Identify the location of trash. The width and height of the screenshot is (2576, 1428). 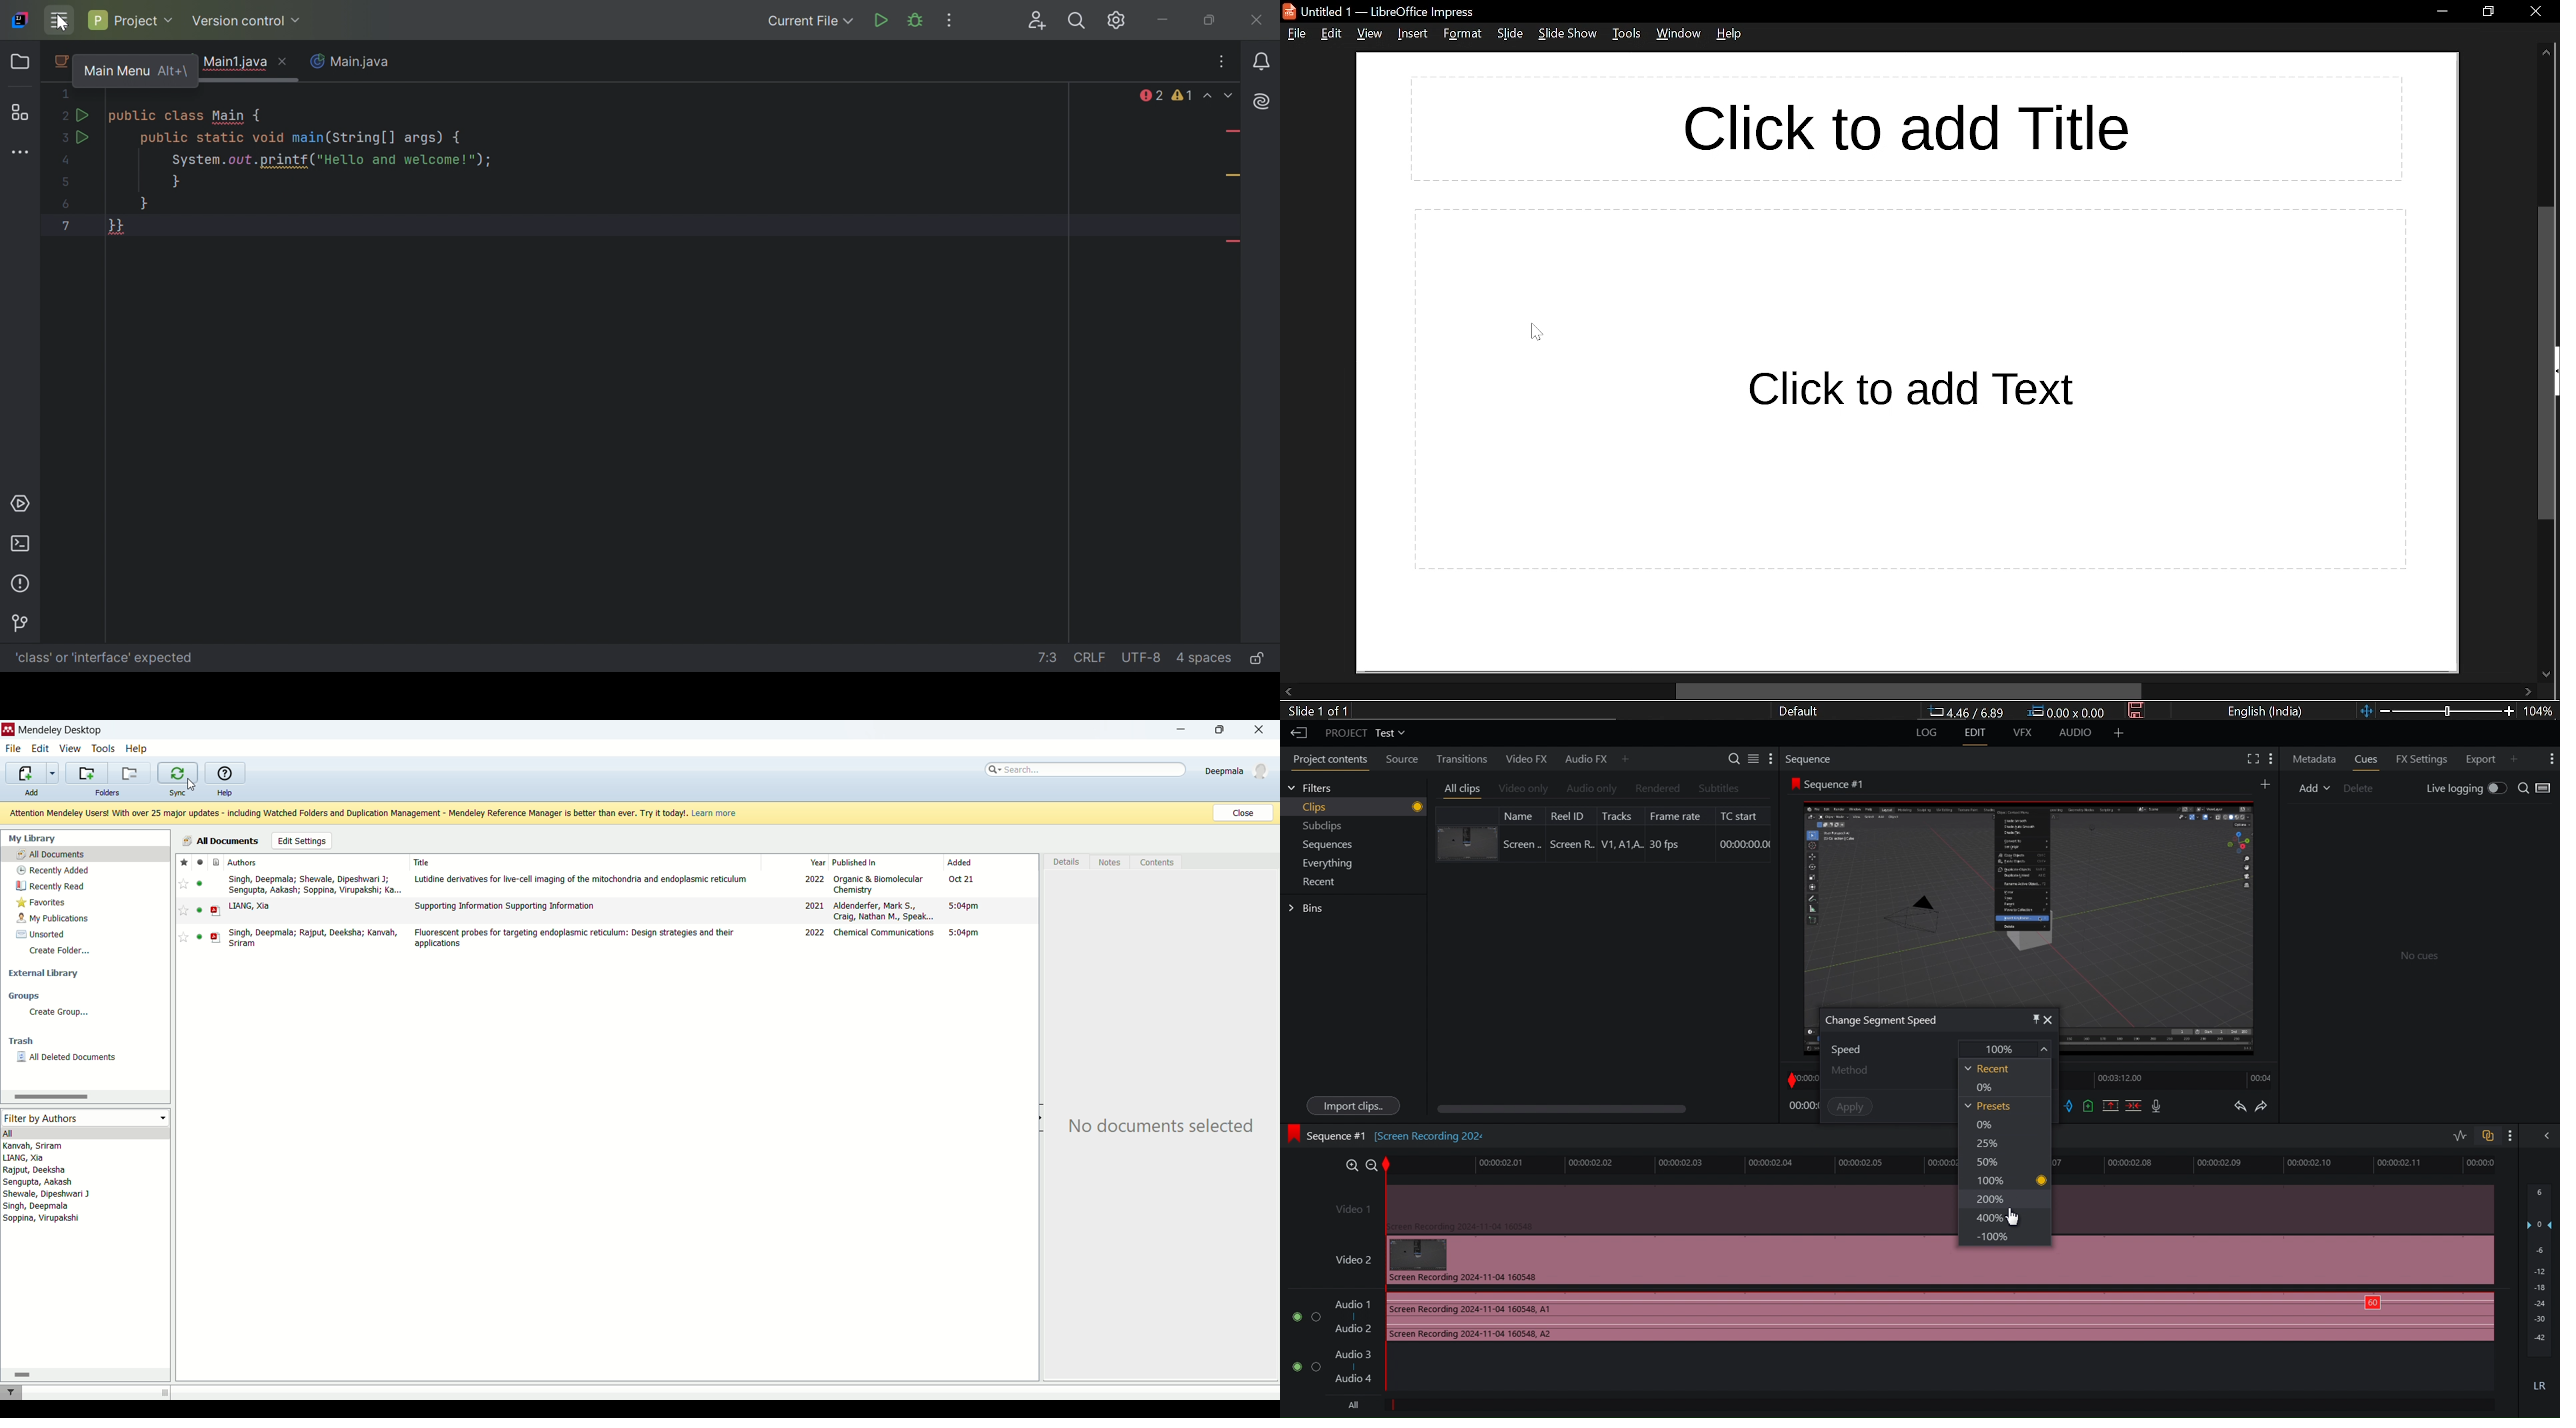
(21, 1041).